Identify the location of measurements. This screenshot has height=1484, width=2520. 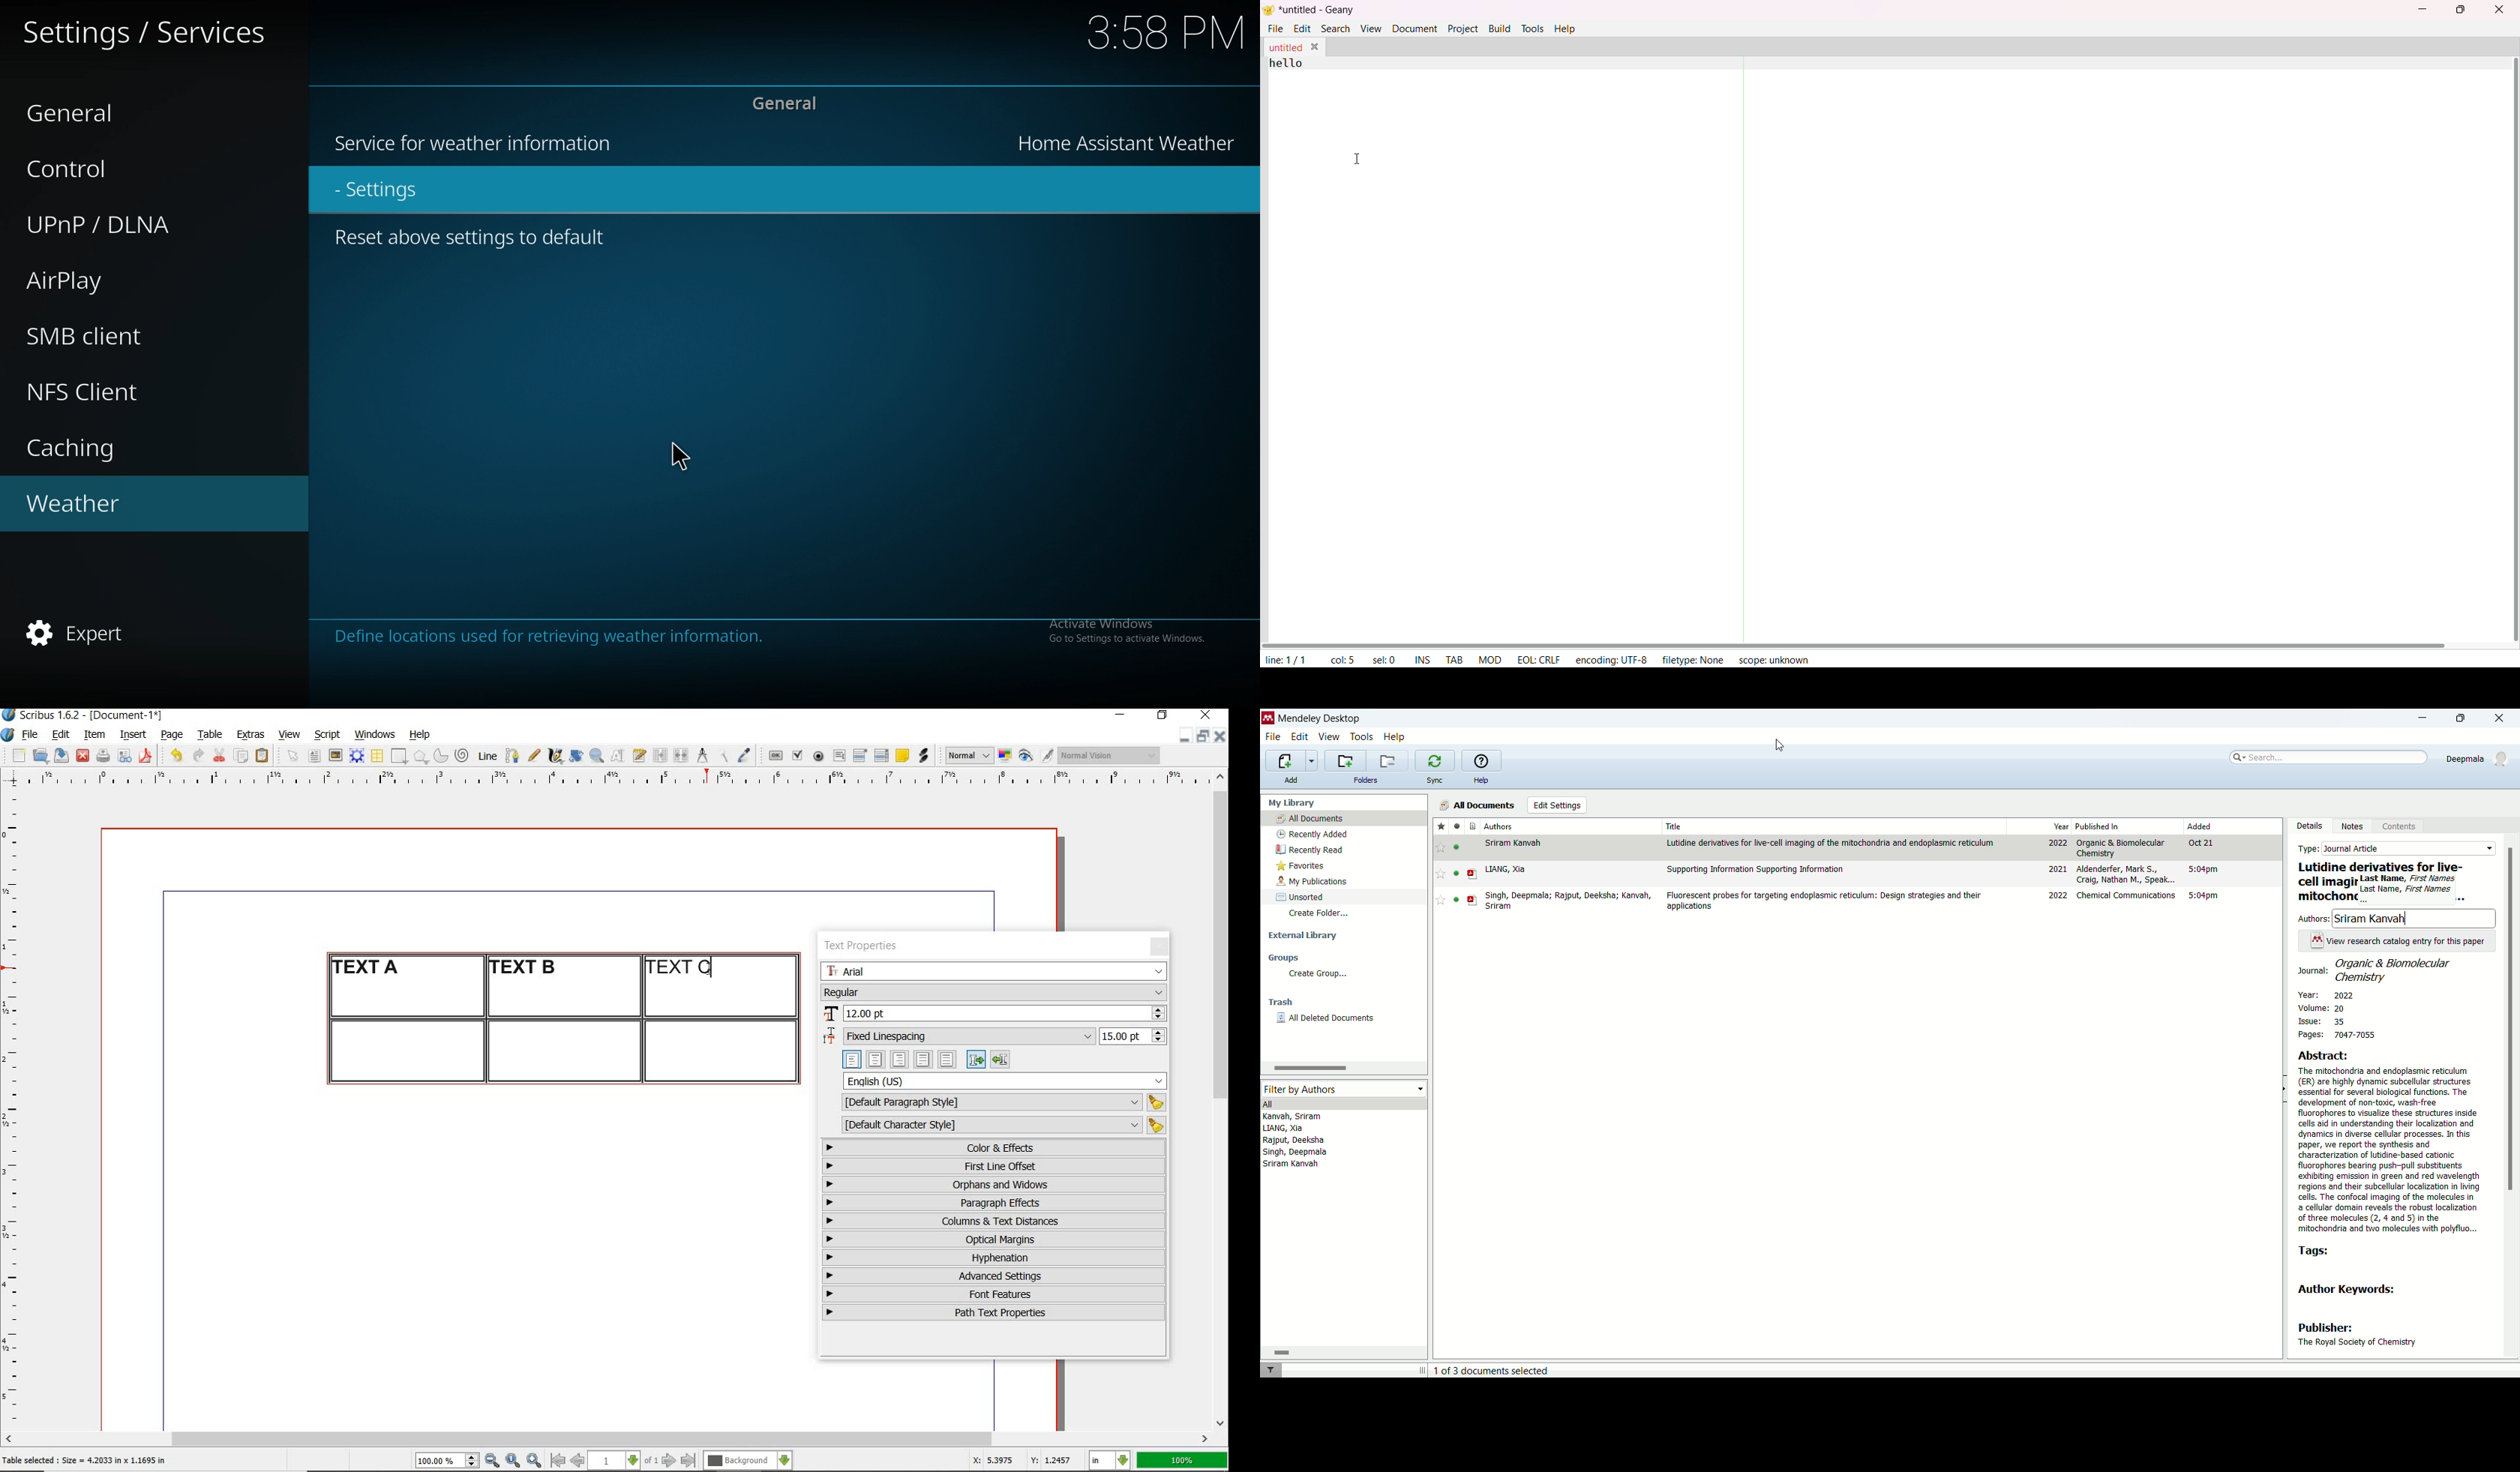
(702, 756).